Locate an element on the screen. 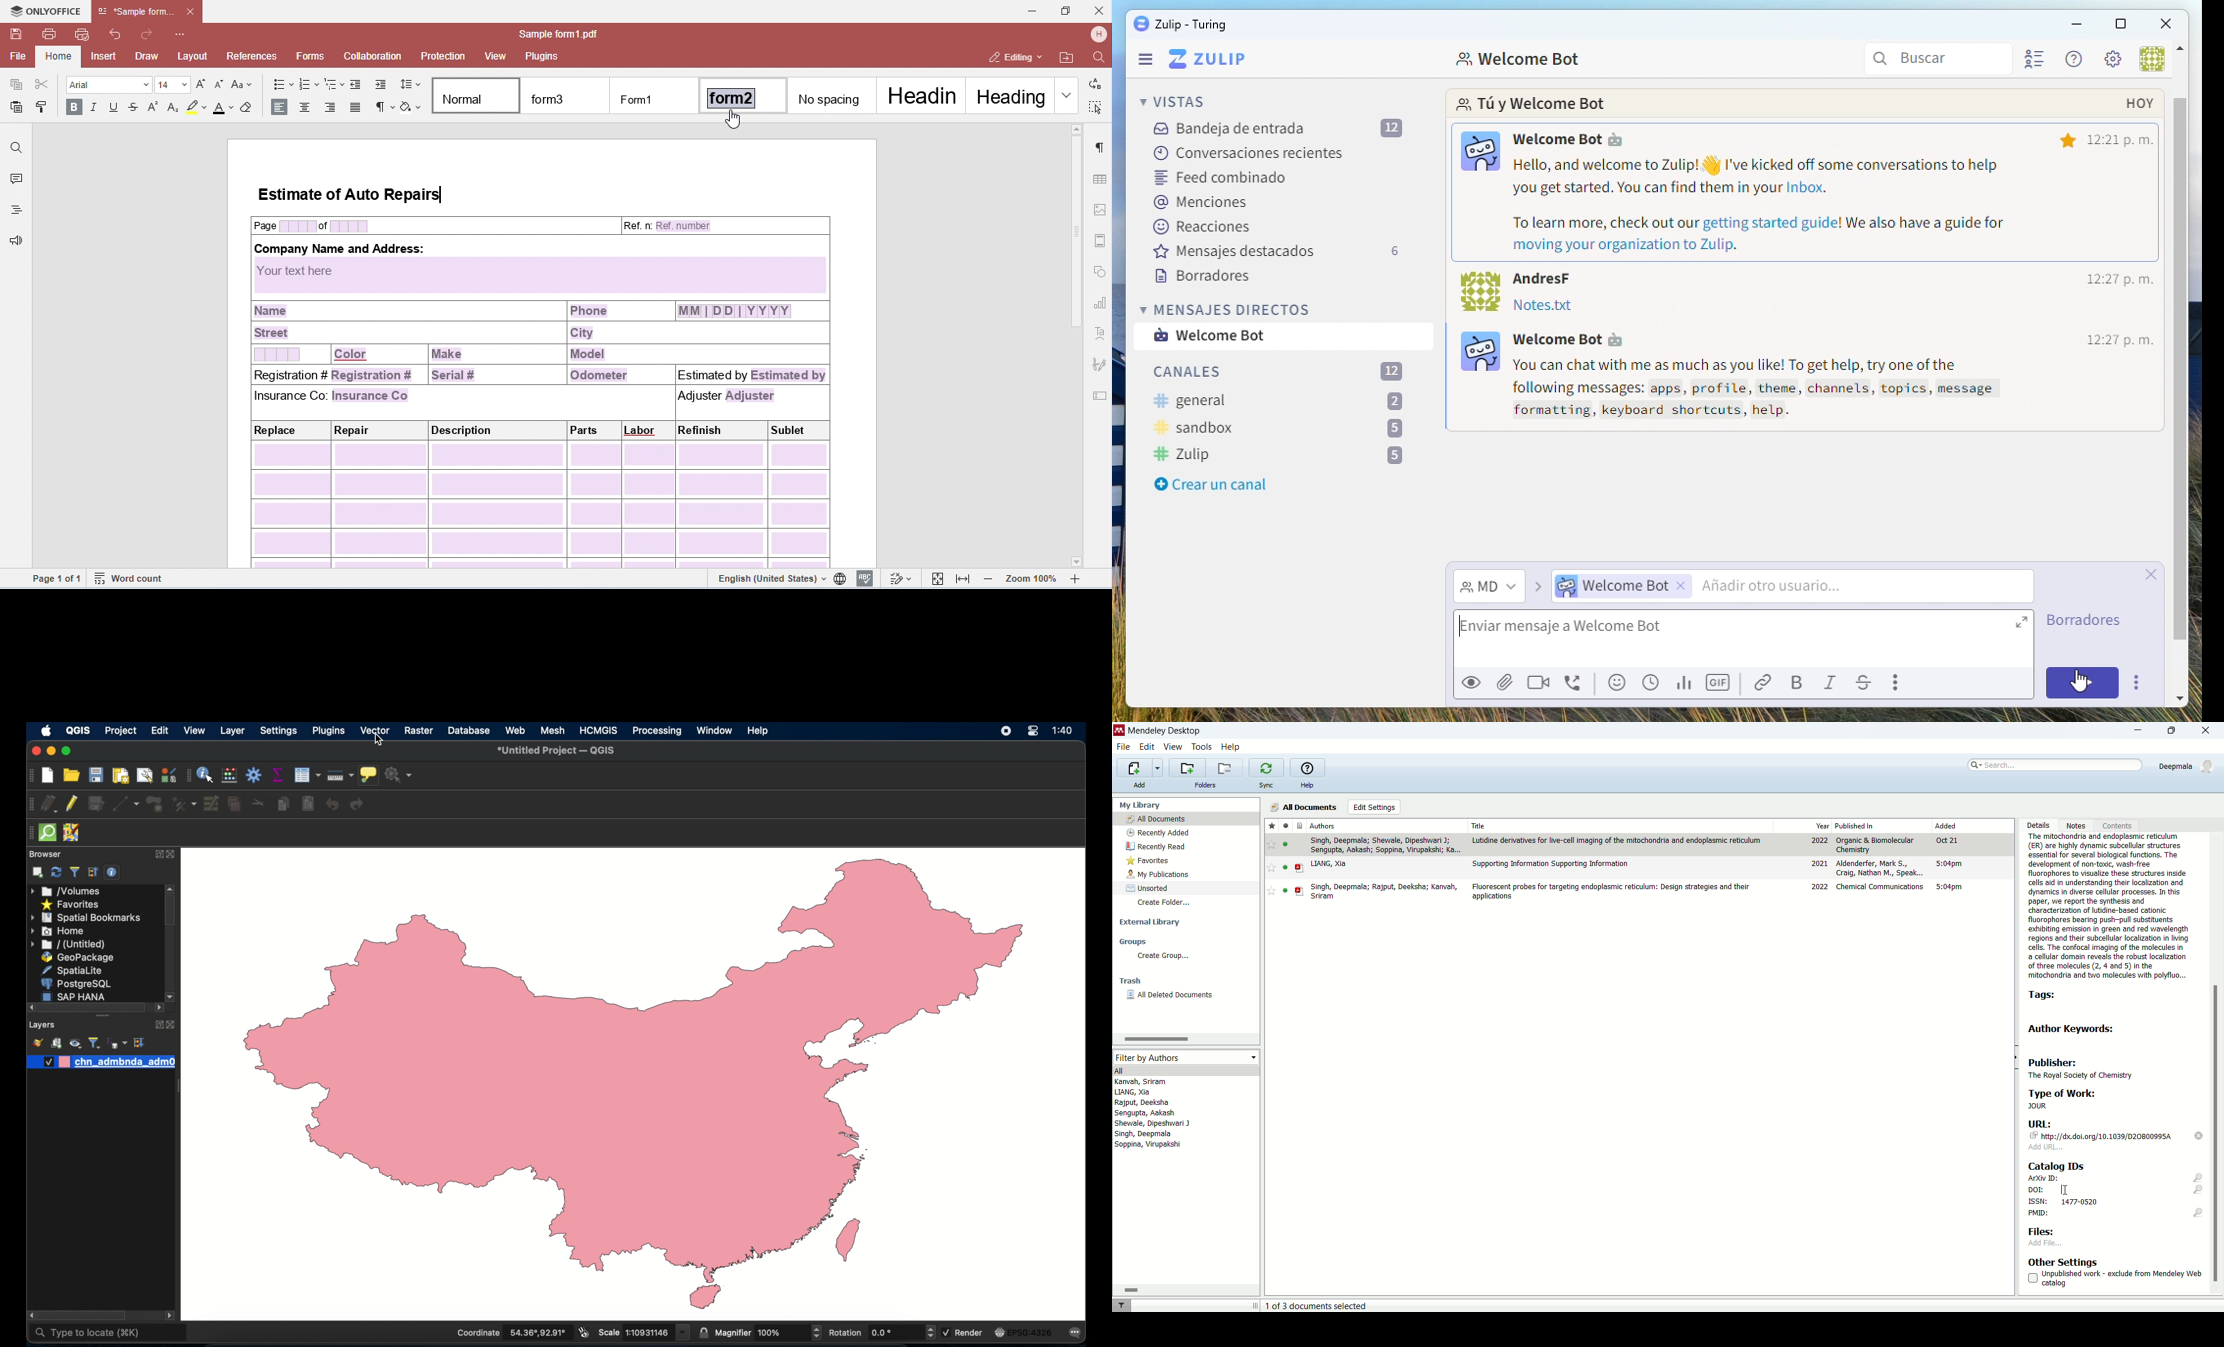  settings is located at coordinates (279, 732).